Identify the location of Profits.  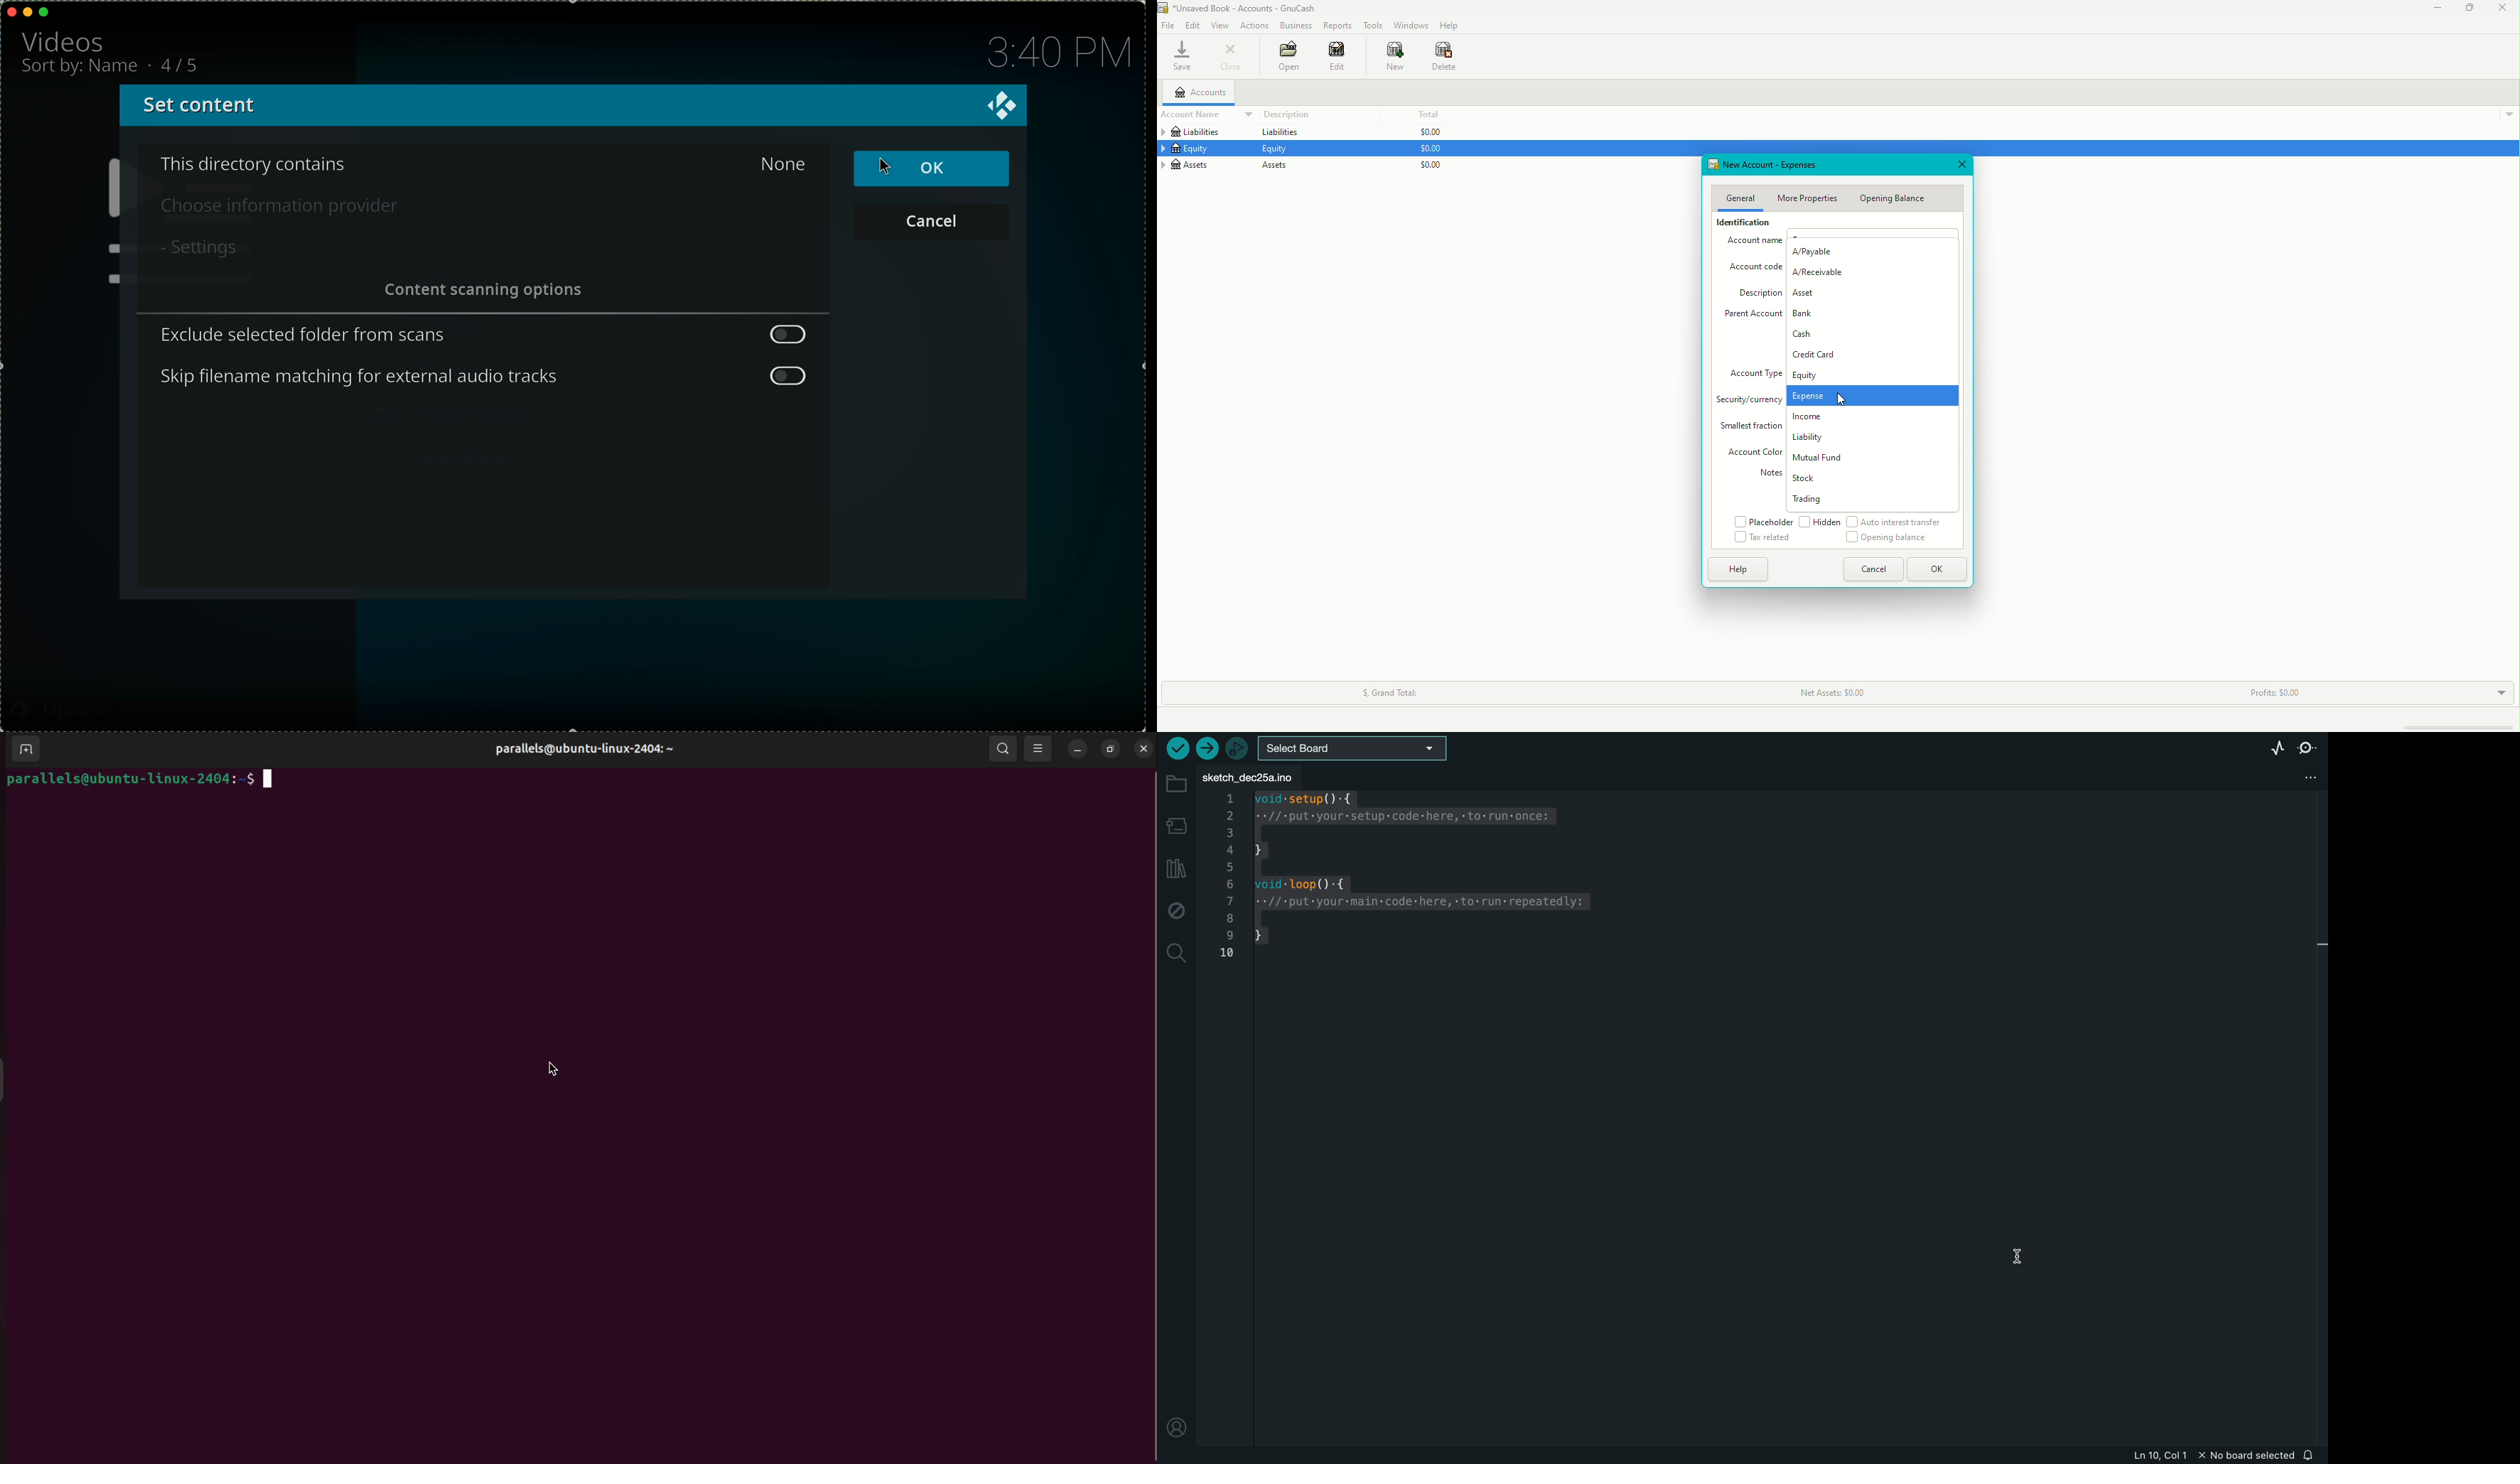
(2275, 690).